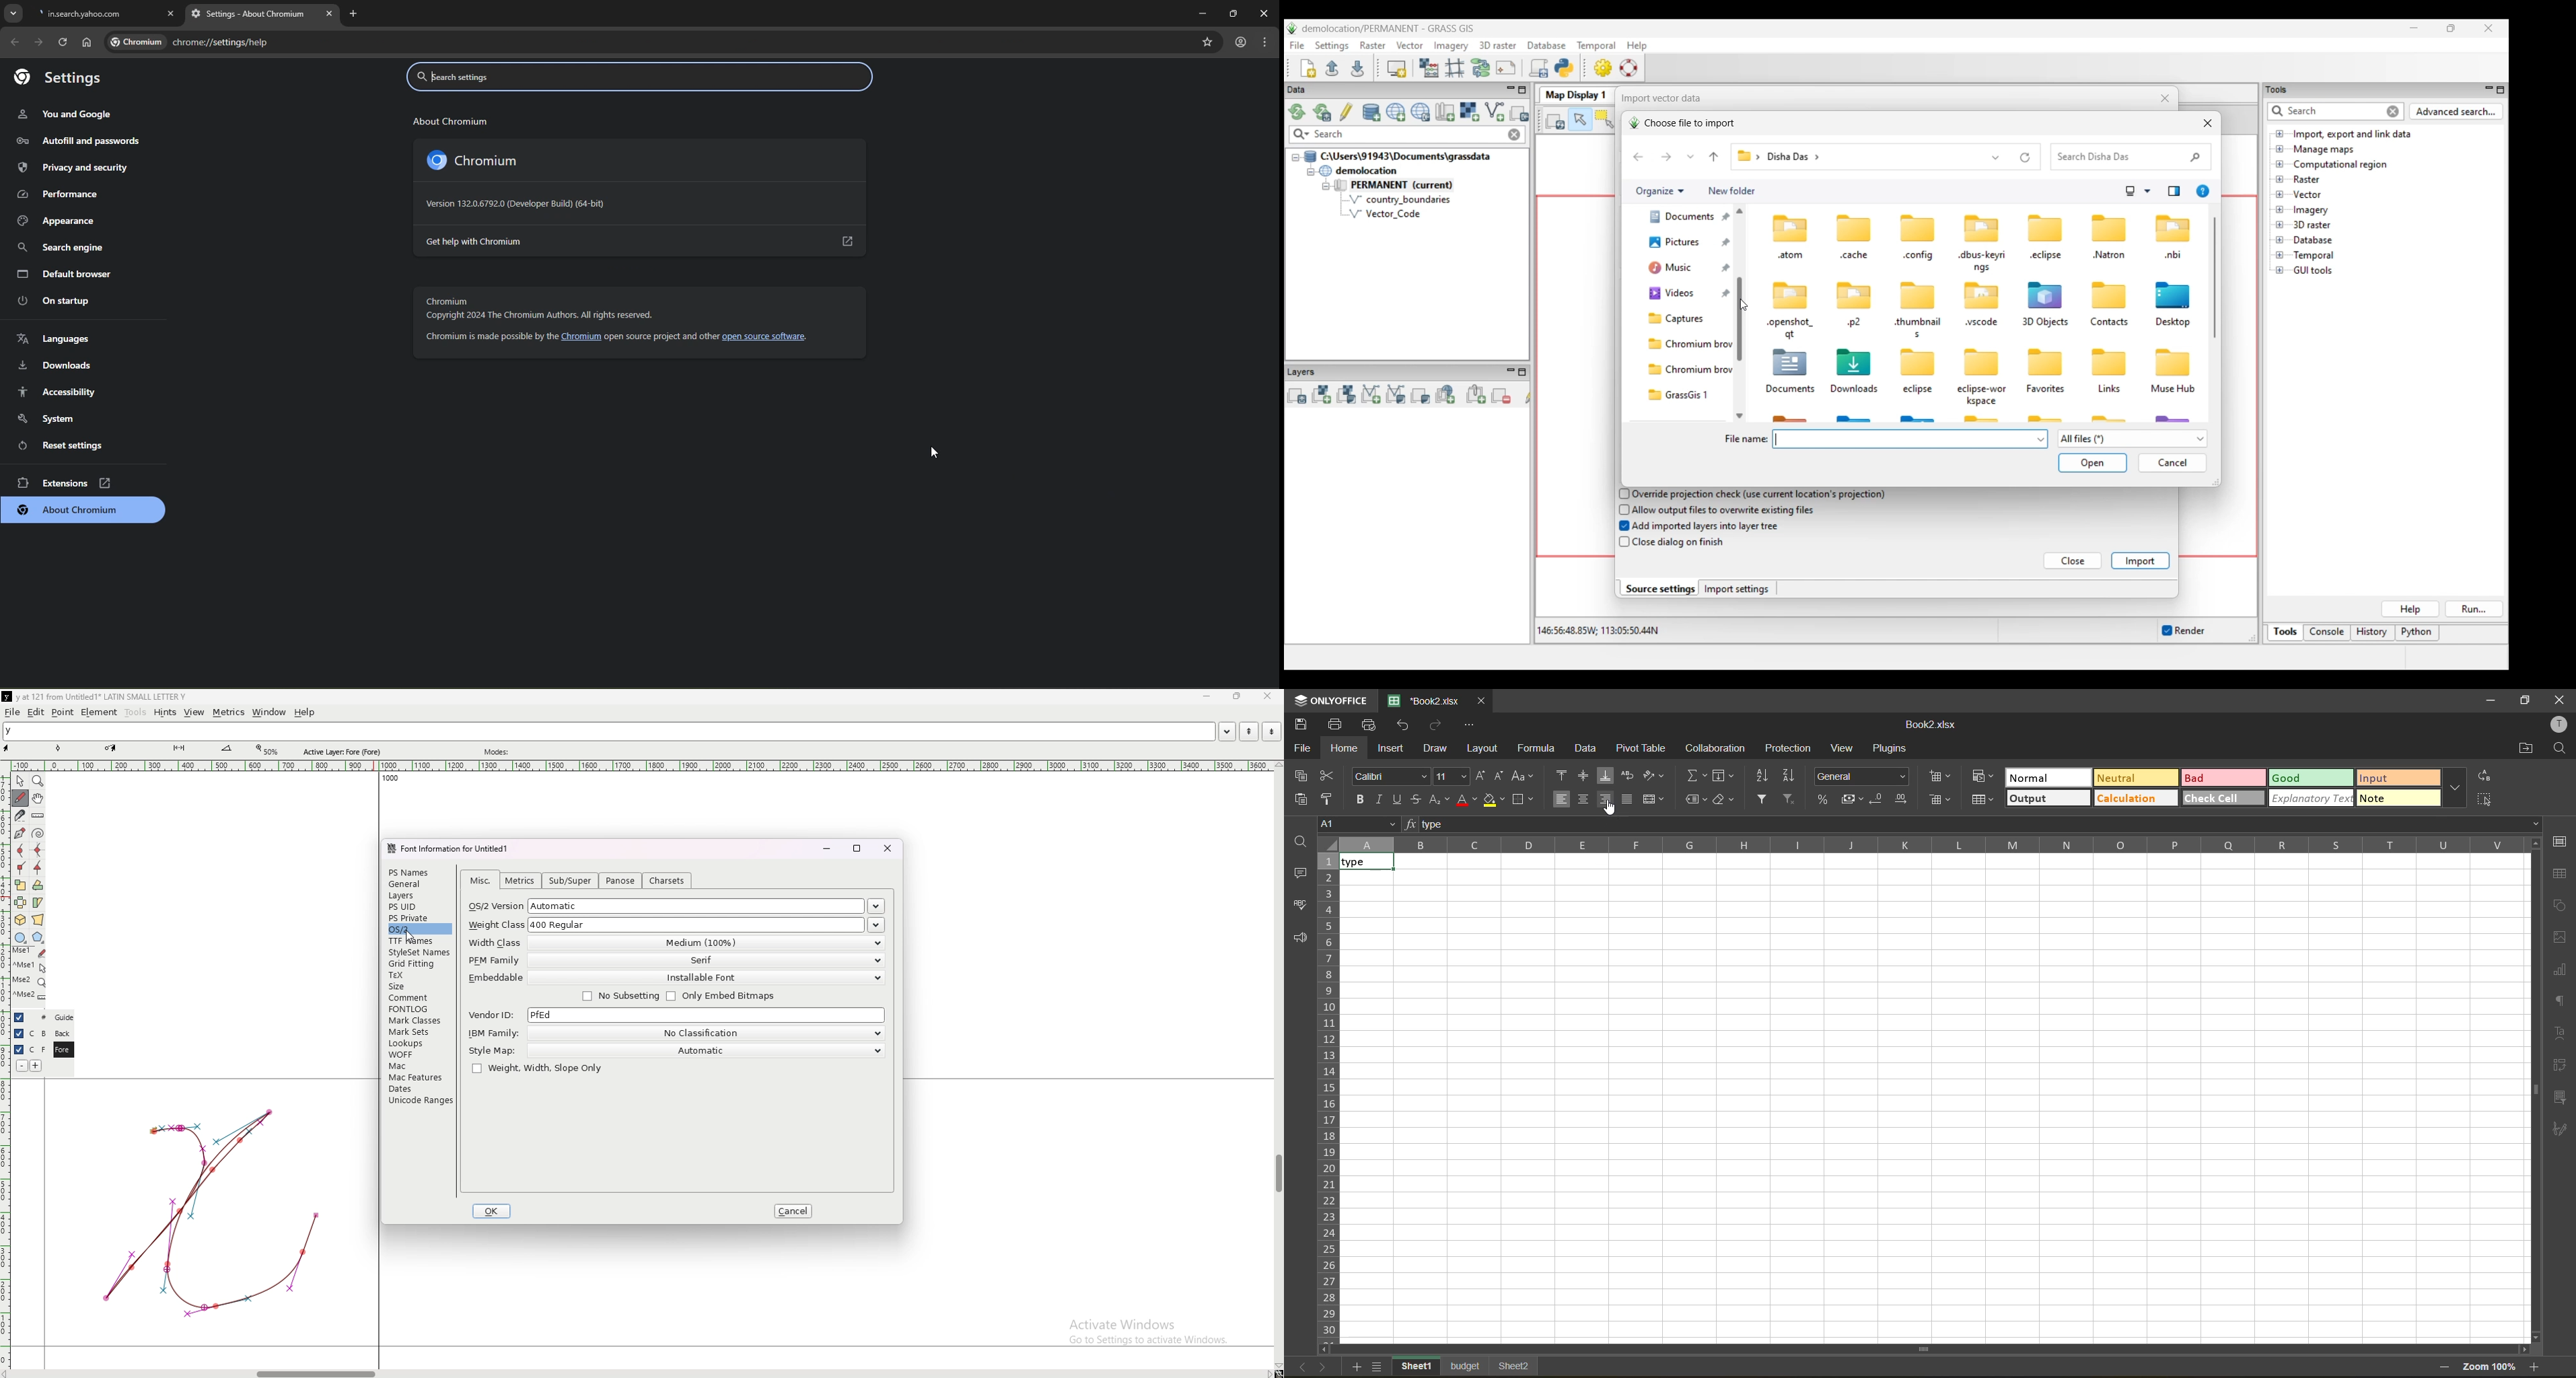 The height and width of the screenshot is (1400, 2576). Describe the element at coordinates (1493, 801) in the screenshot. I see `fill color` at that location.